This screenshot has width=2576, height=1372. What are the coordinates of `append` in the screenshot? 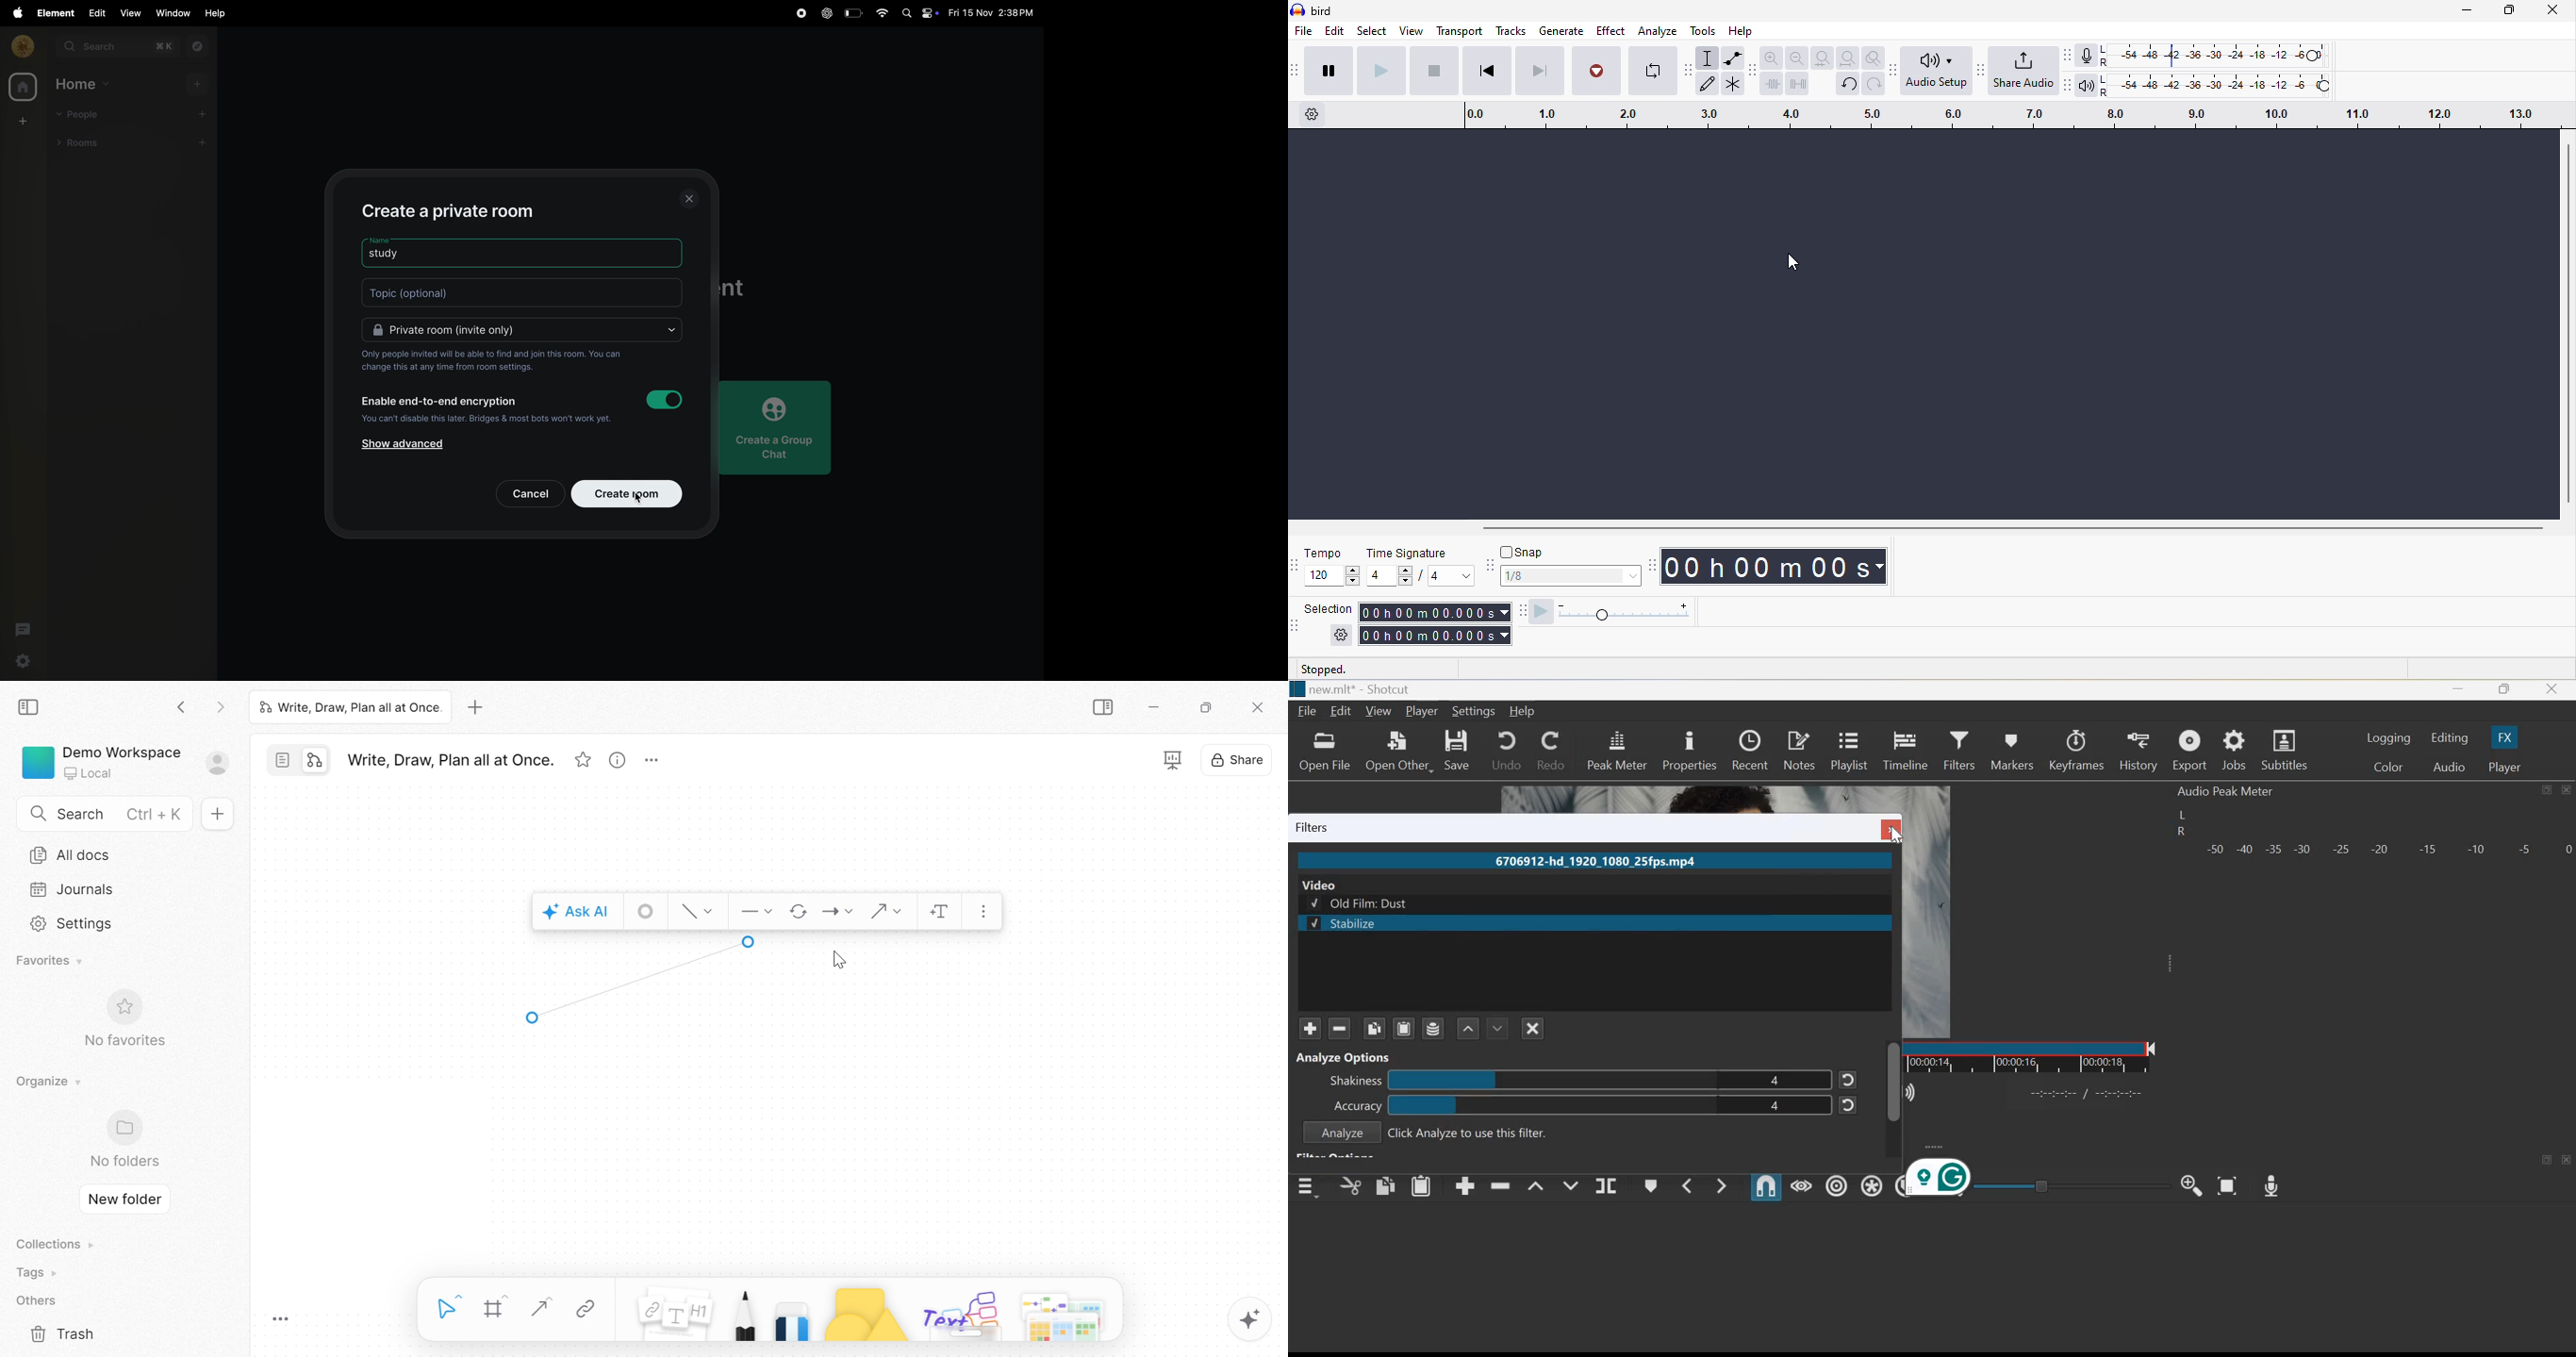 It's located at (1465, 1187).